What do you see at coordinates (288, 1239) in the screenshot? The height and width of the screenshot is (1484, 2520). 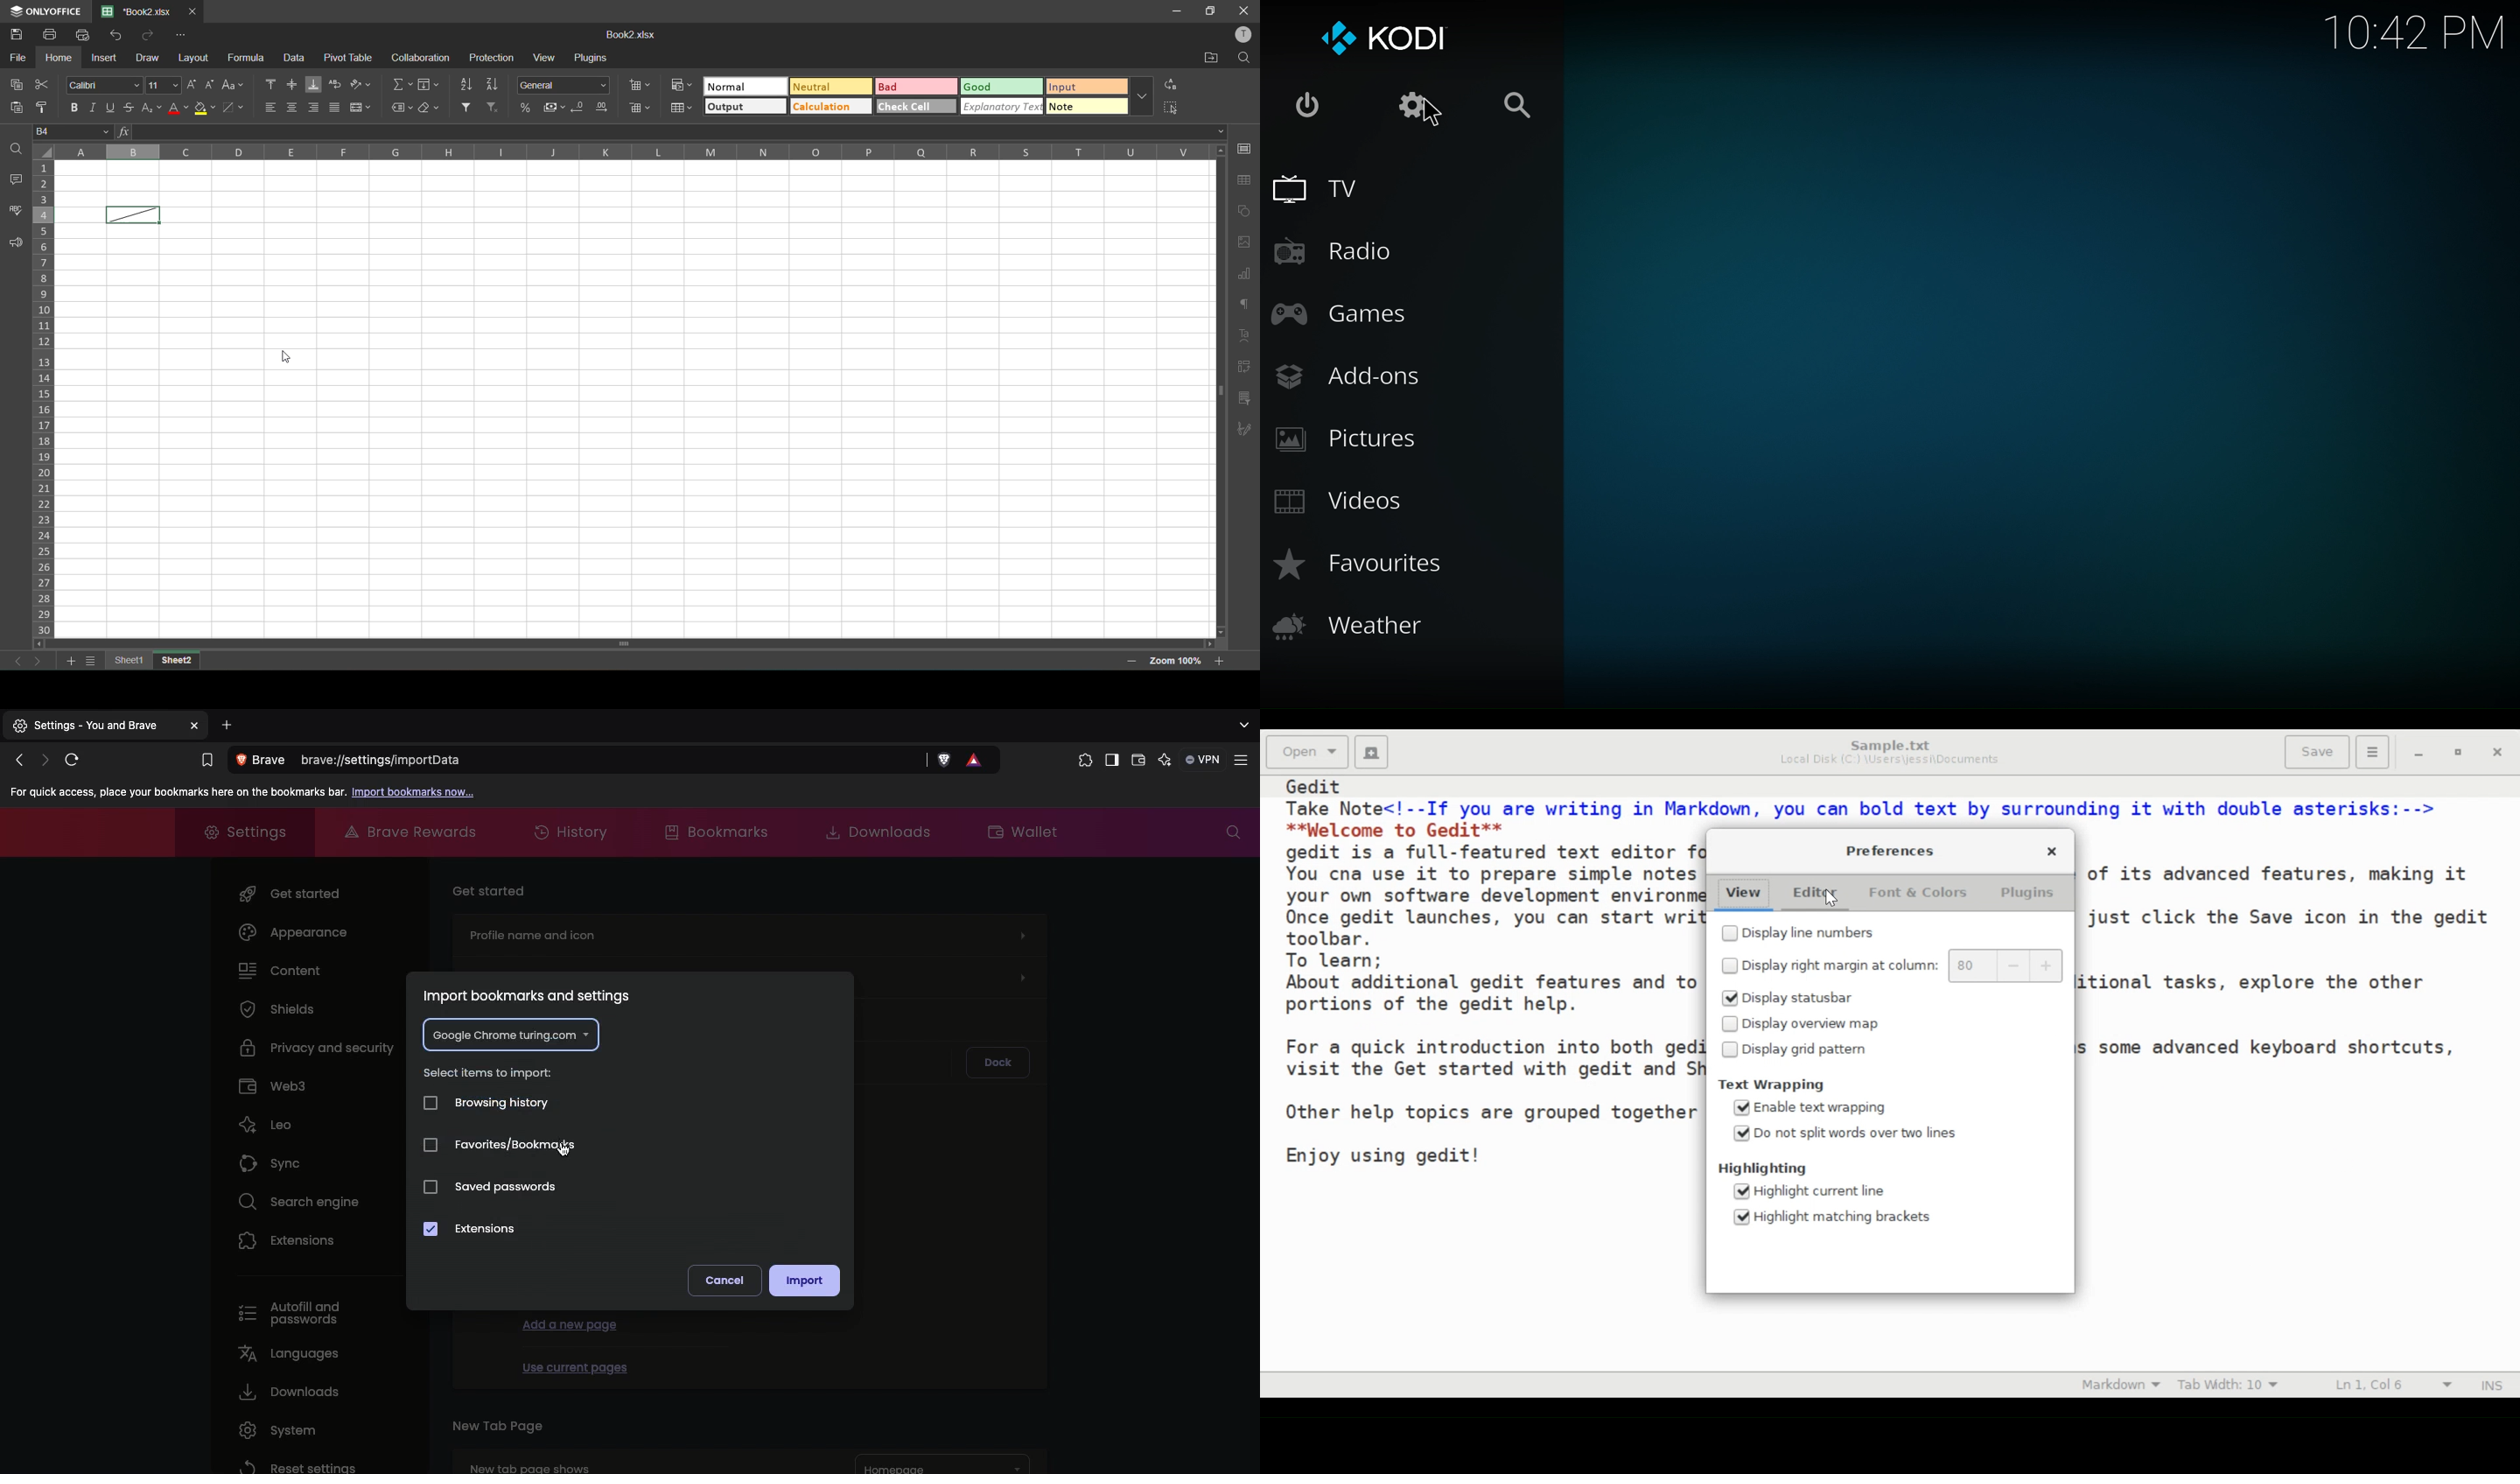 I see `Extensions` at bounding box center [288, 1239].